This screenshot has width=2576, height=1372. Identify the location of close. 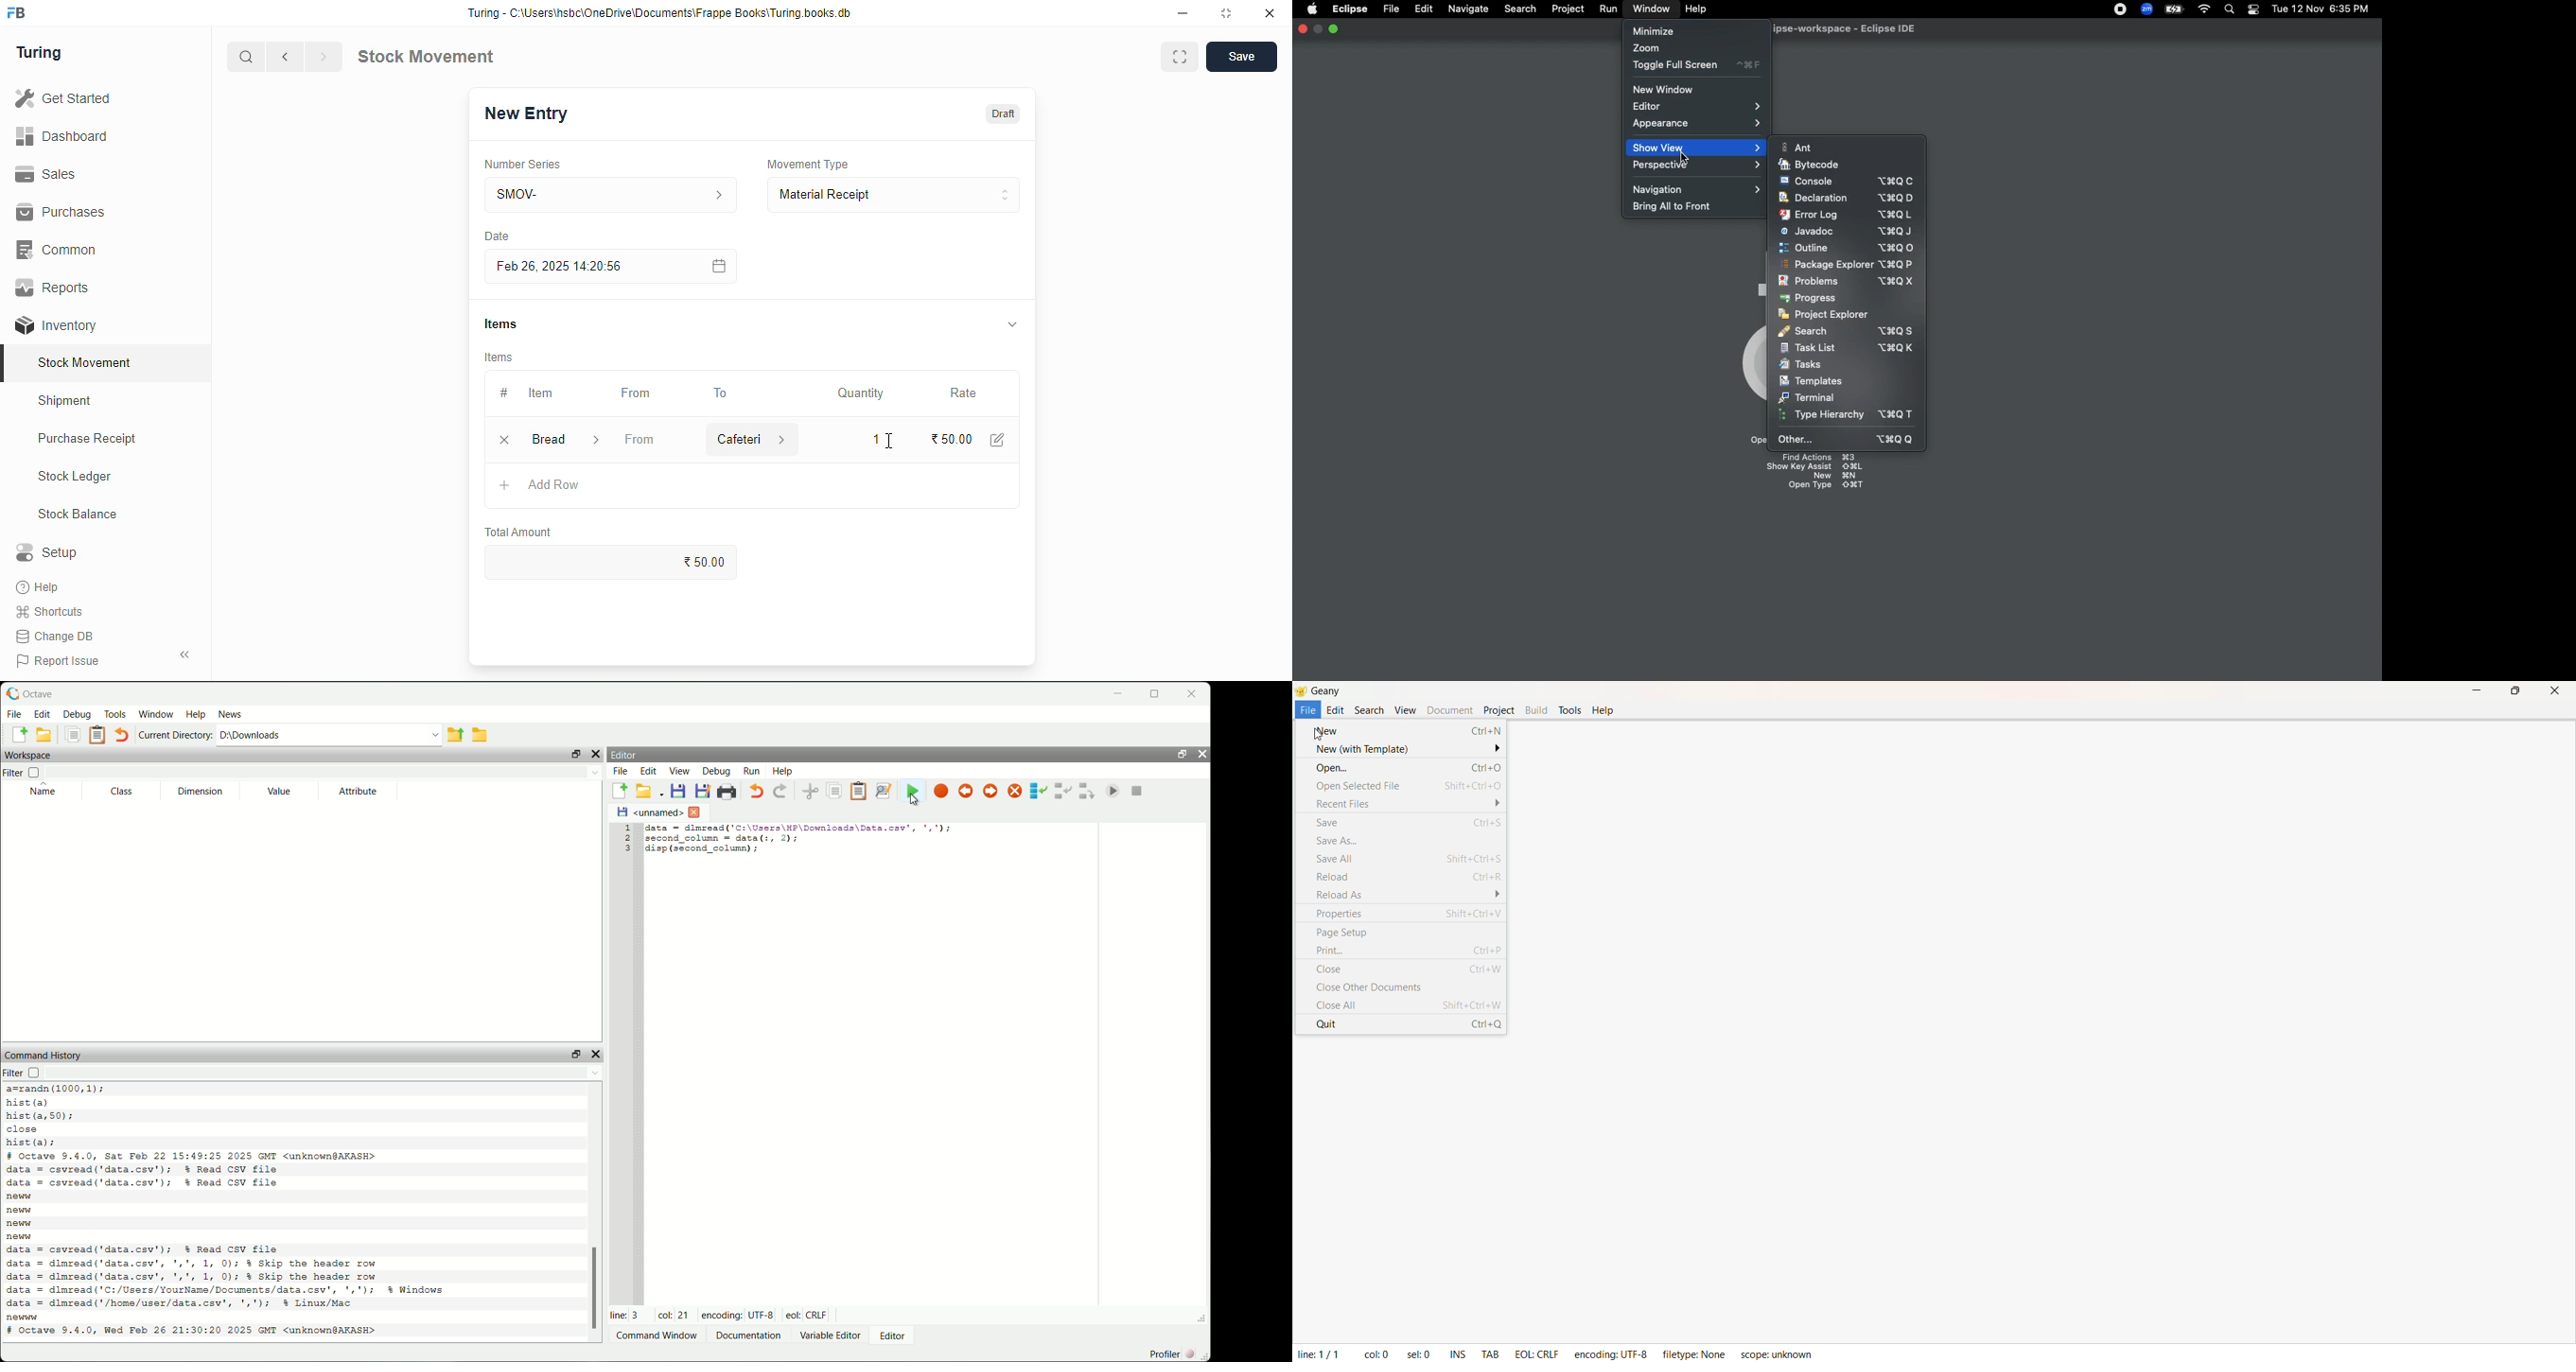
(1270, 13).